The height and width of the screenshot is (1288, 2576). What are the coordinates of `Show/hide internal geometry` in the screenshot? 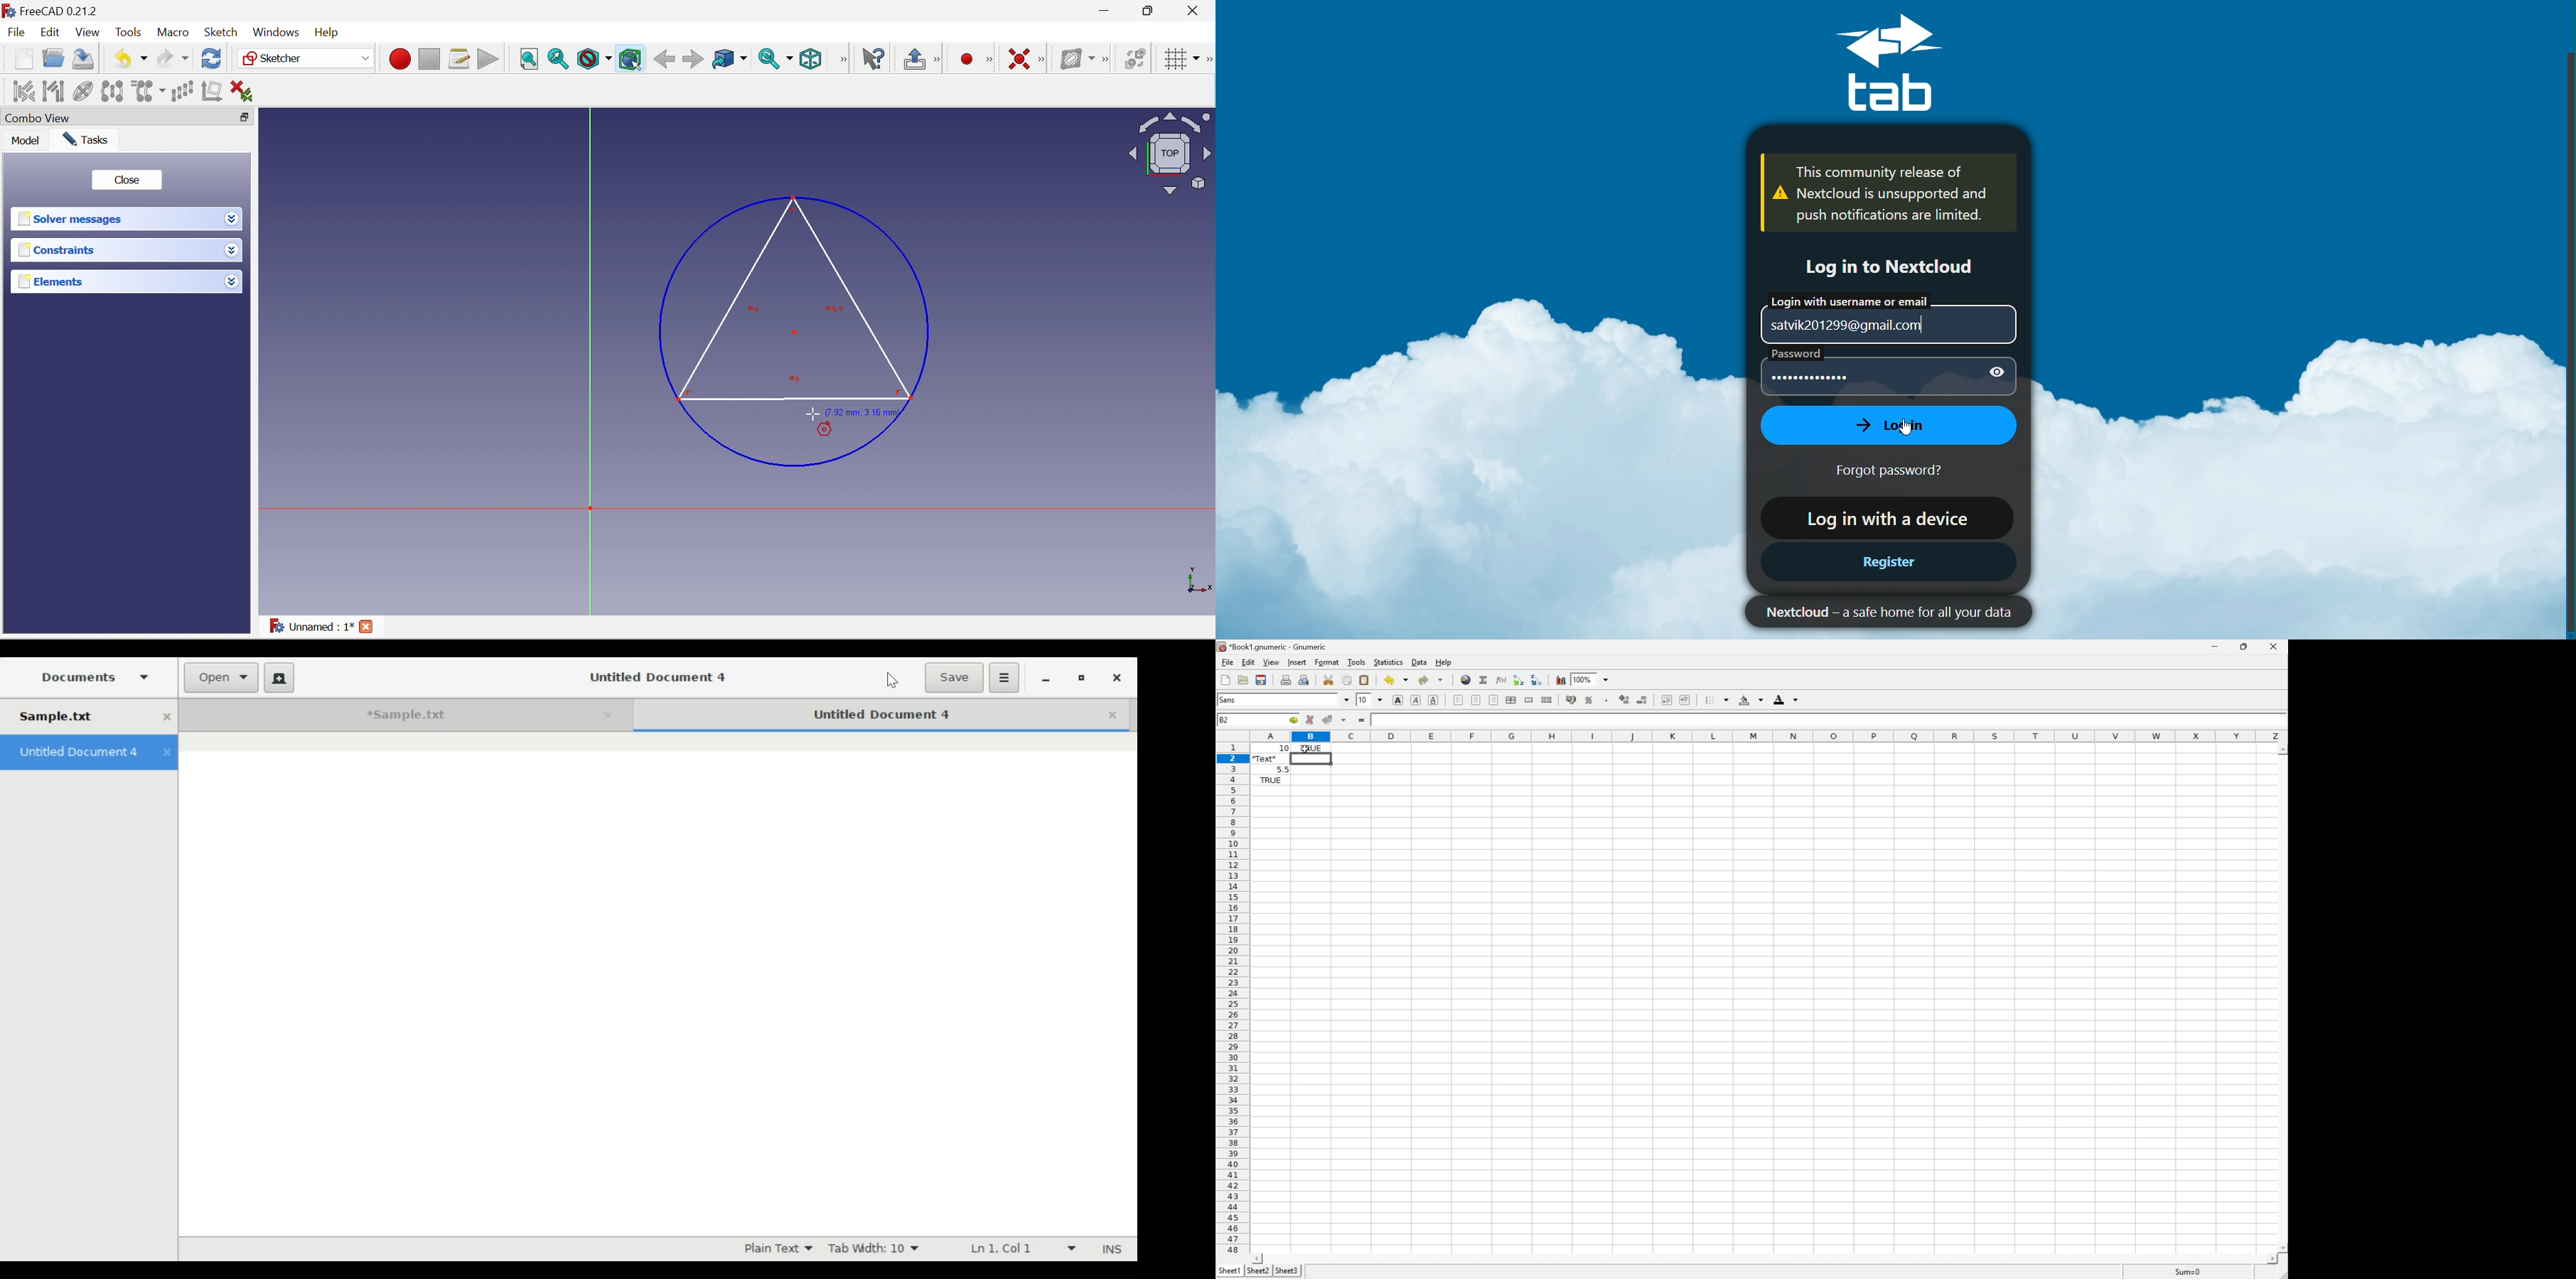 It's located at (84, 90).